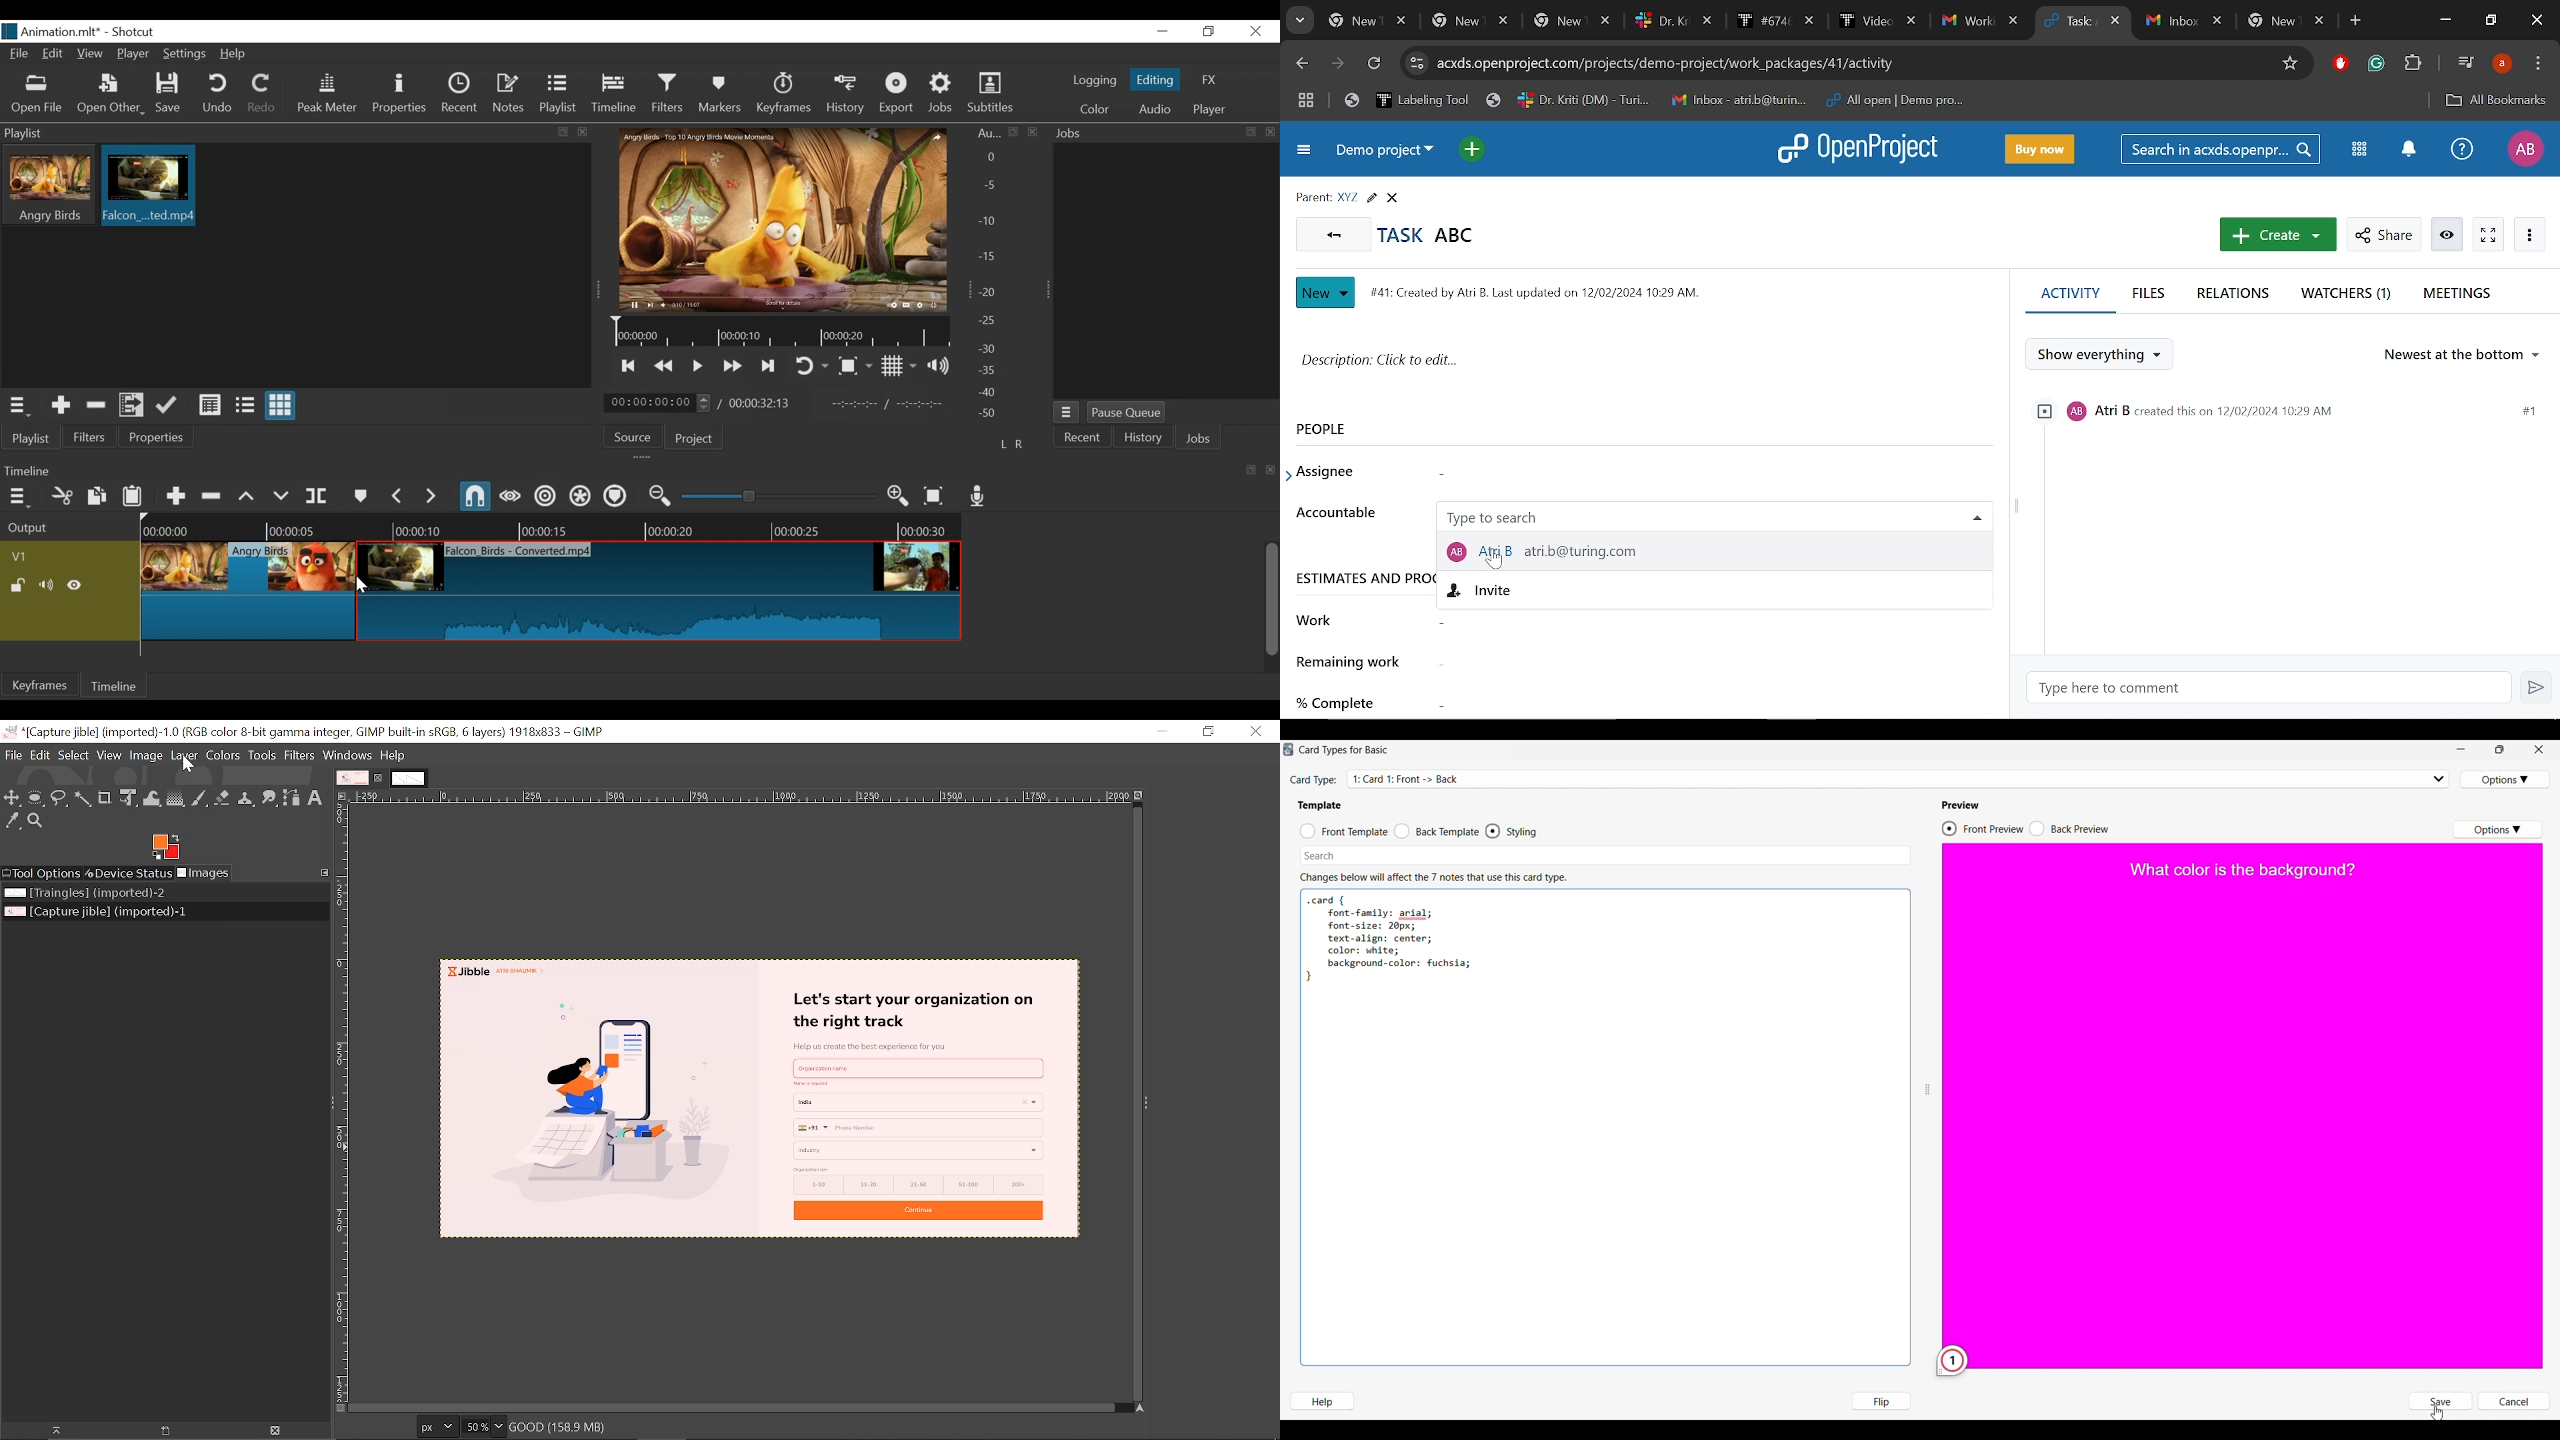 The image size is (2576, 1456). Describe the element at coordinates (2233, 294) in the screenshot. I see `Relations` at that location.